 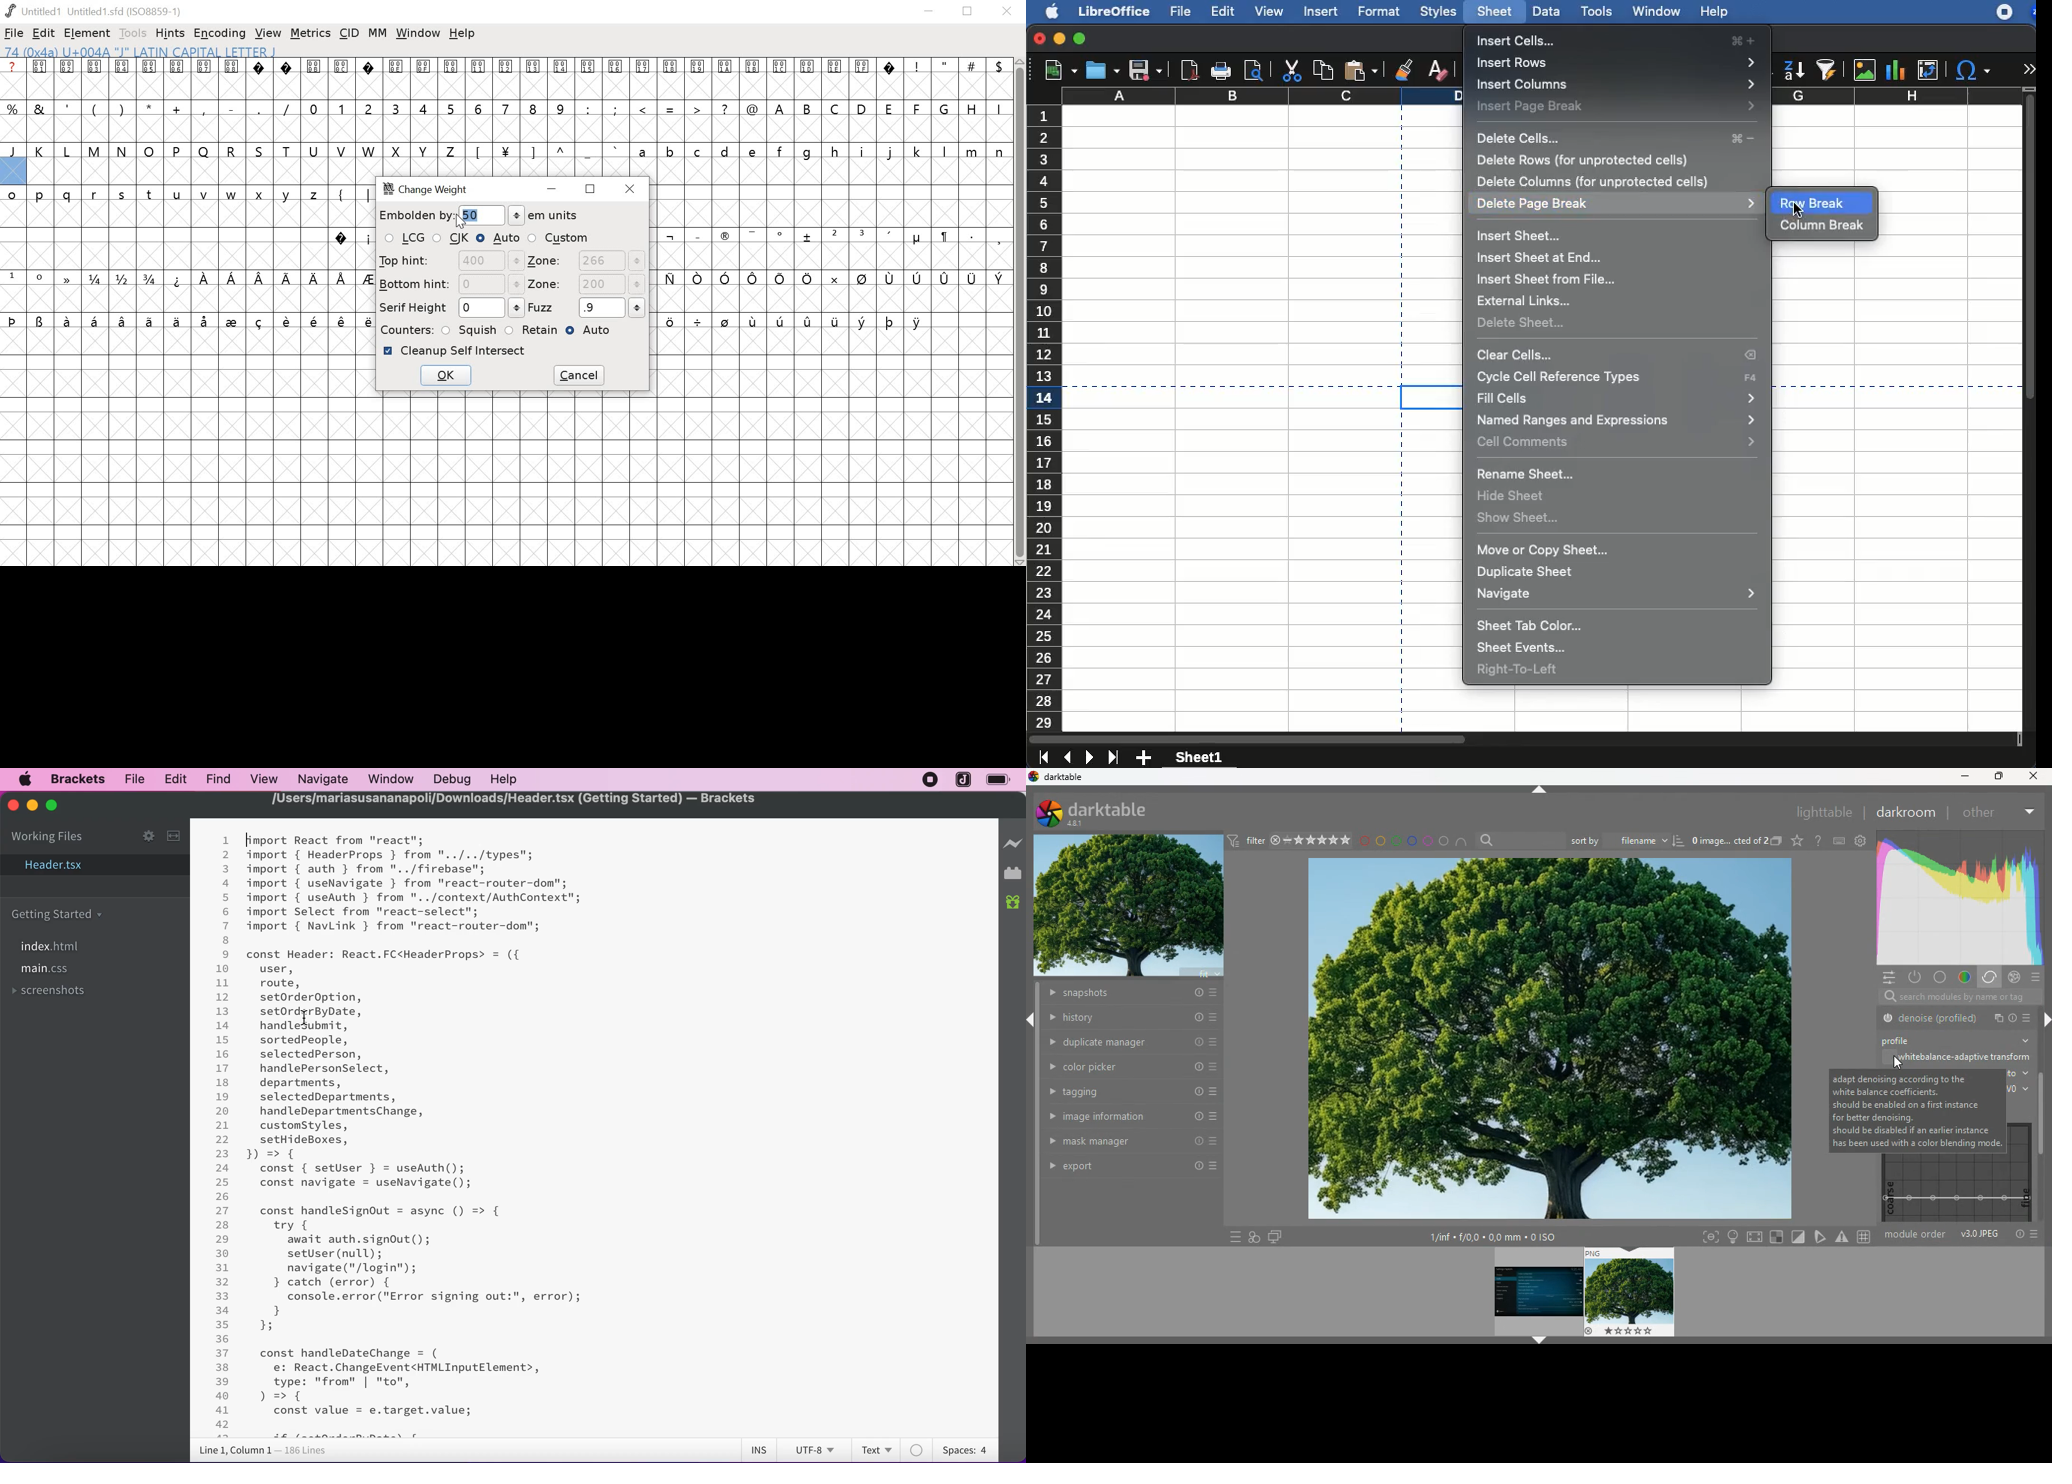 What do you see at coordinates (1440, 11) in the screenshot?
I see `styles` at bounding box center [1440, 11].